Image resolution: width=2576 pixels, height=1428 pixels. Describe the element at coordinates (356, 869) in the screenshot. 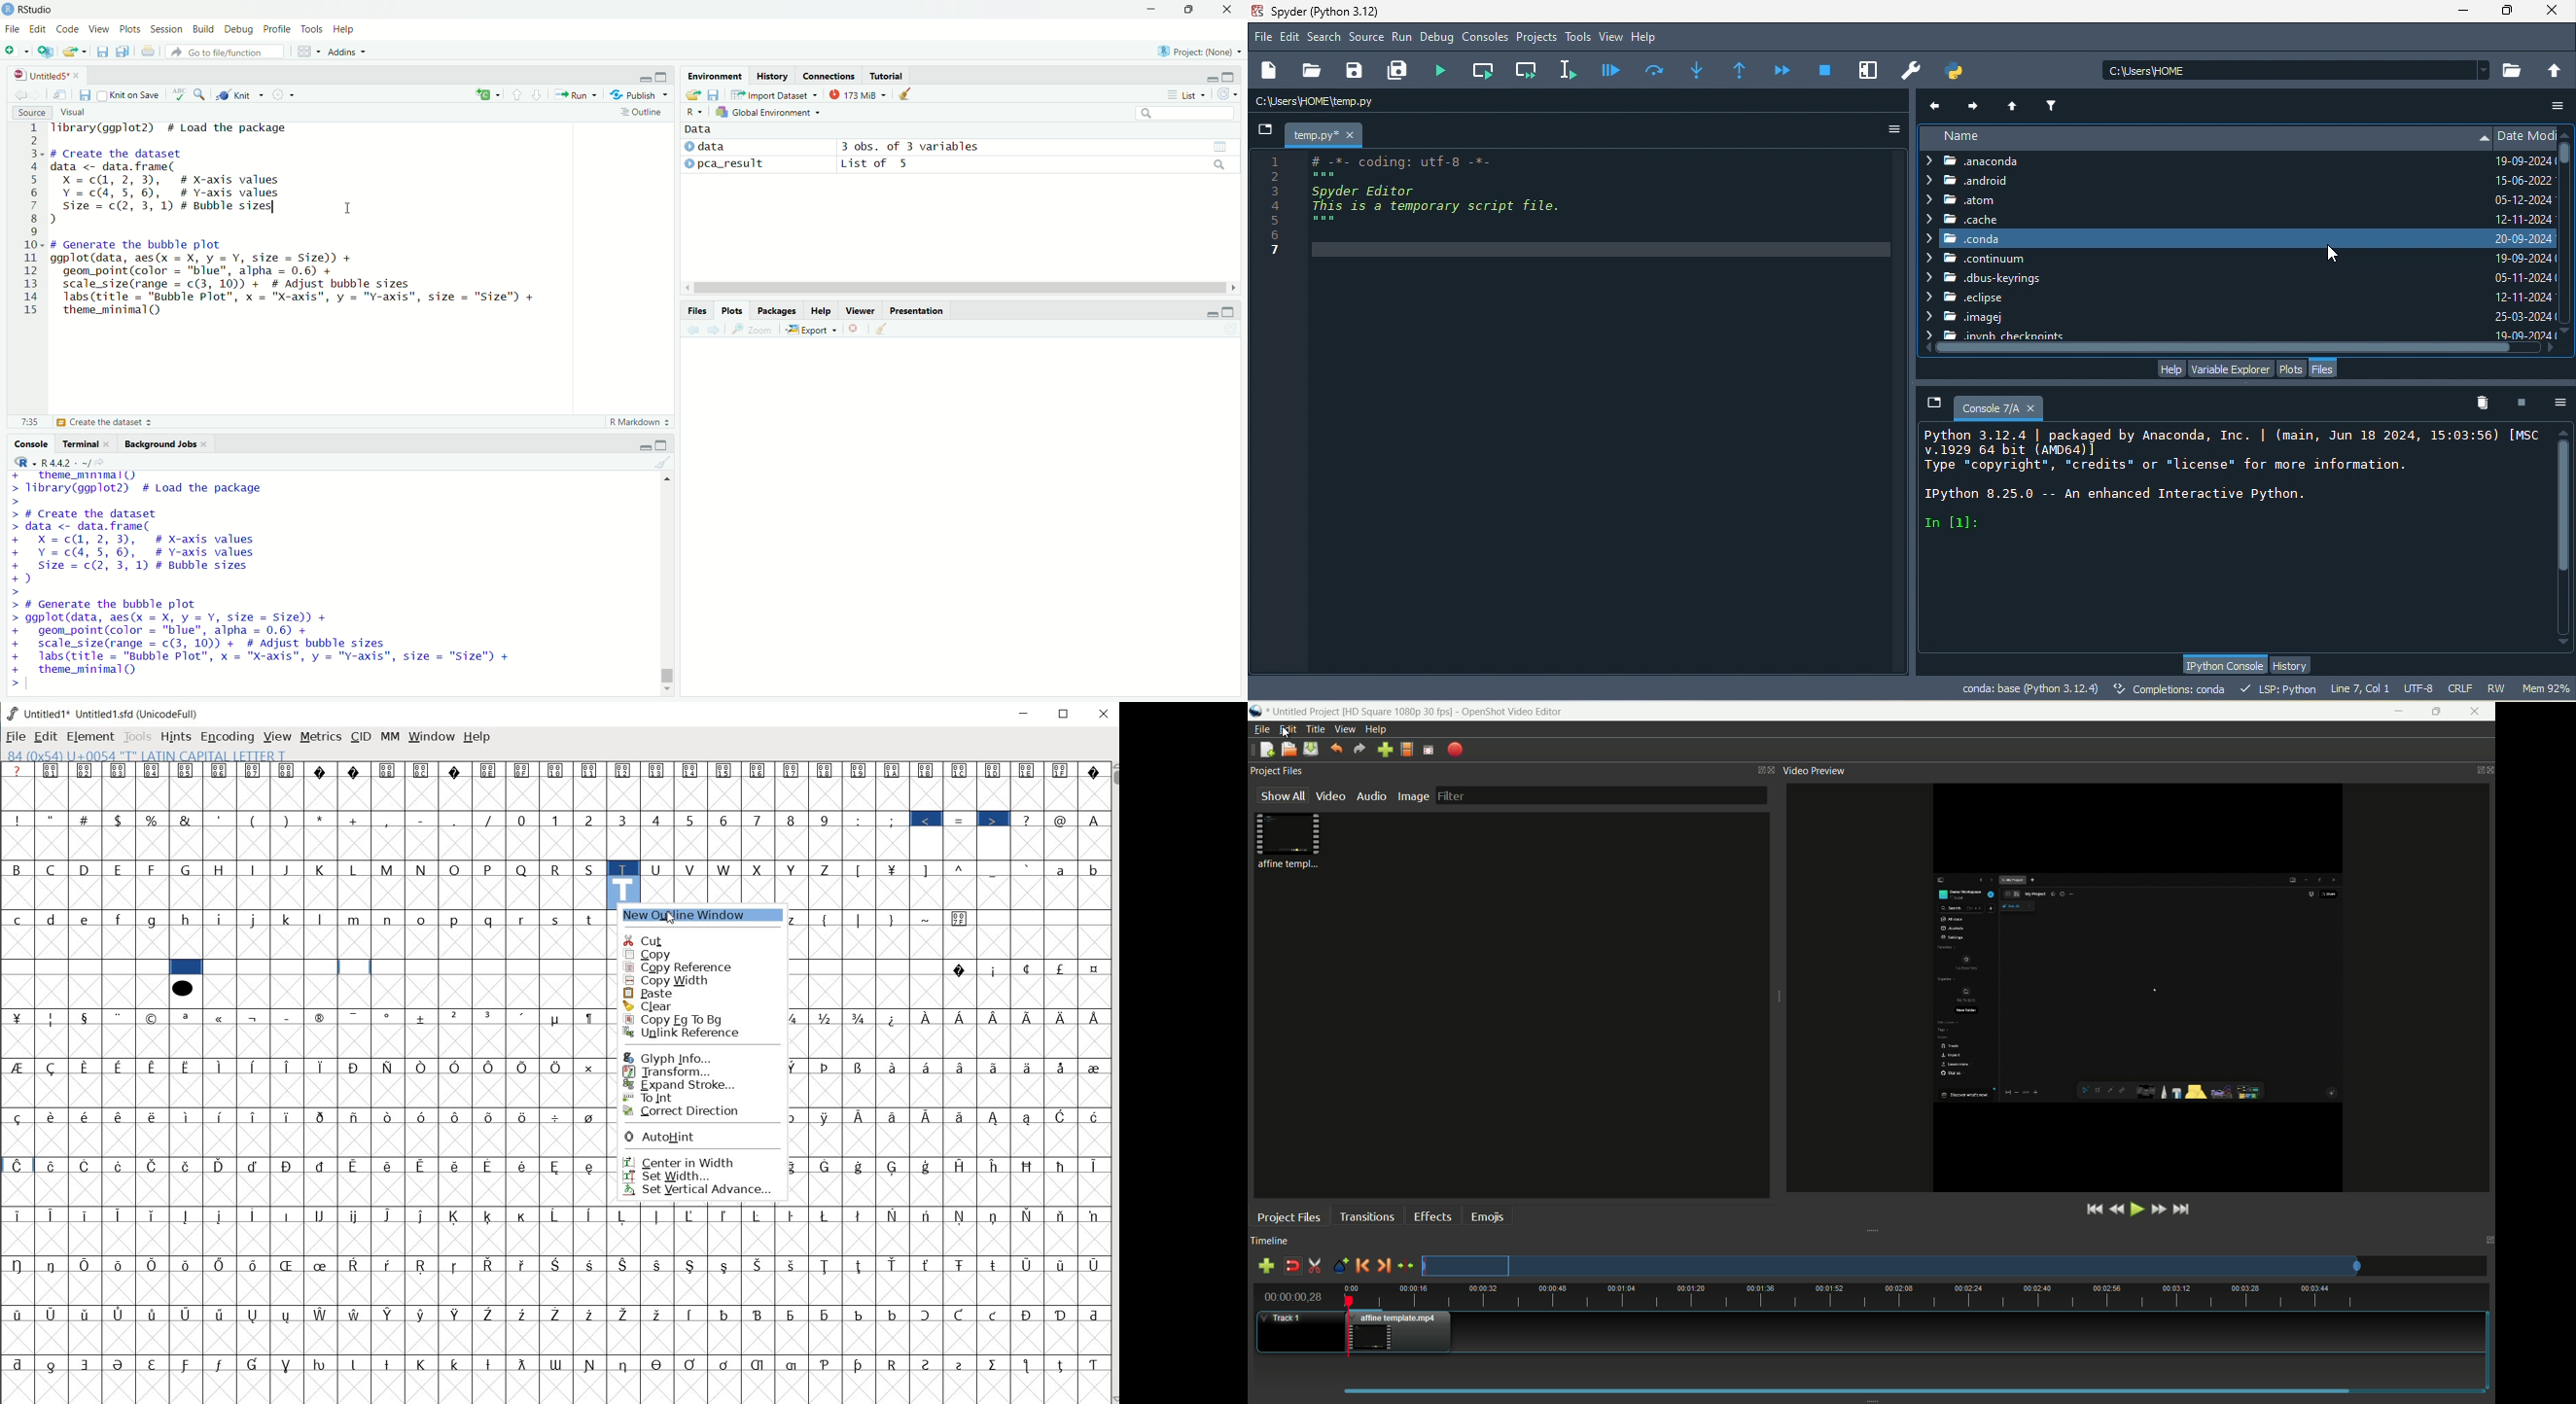

I see `L` at that location.